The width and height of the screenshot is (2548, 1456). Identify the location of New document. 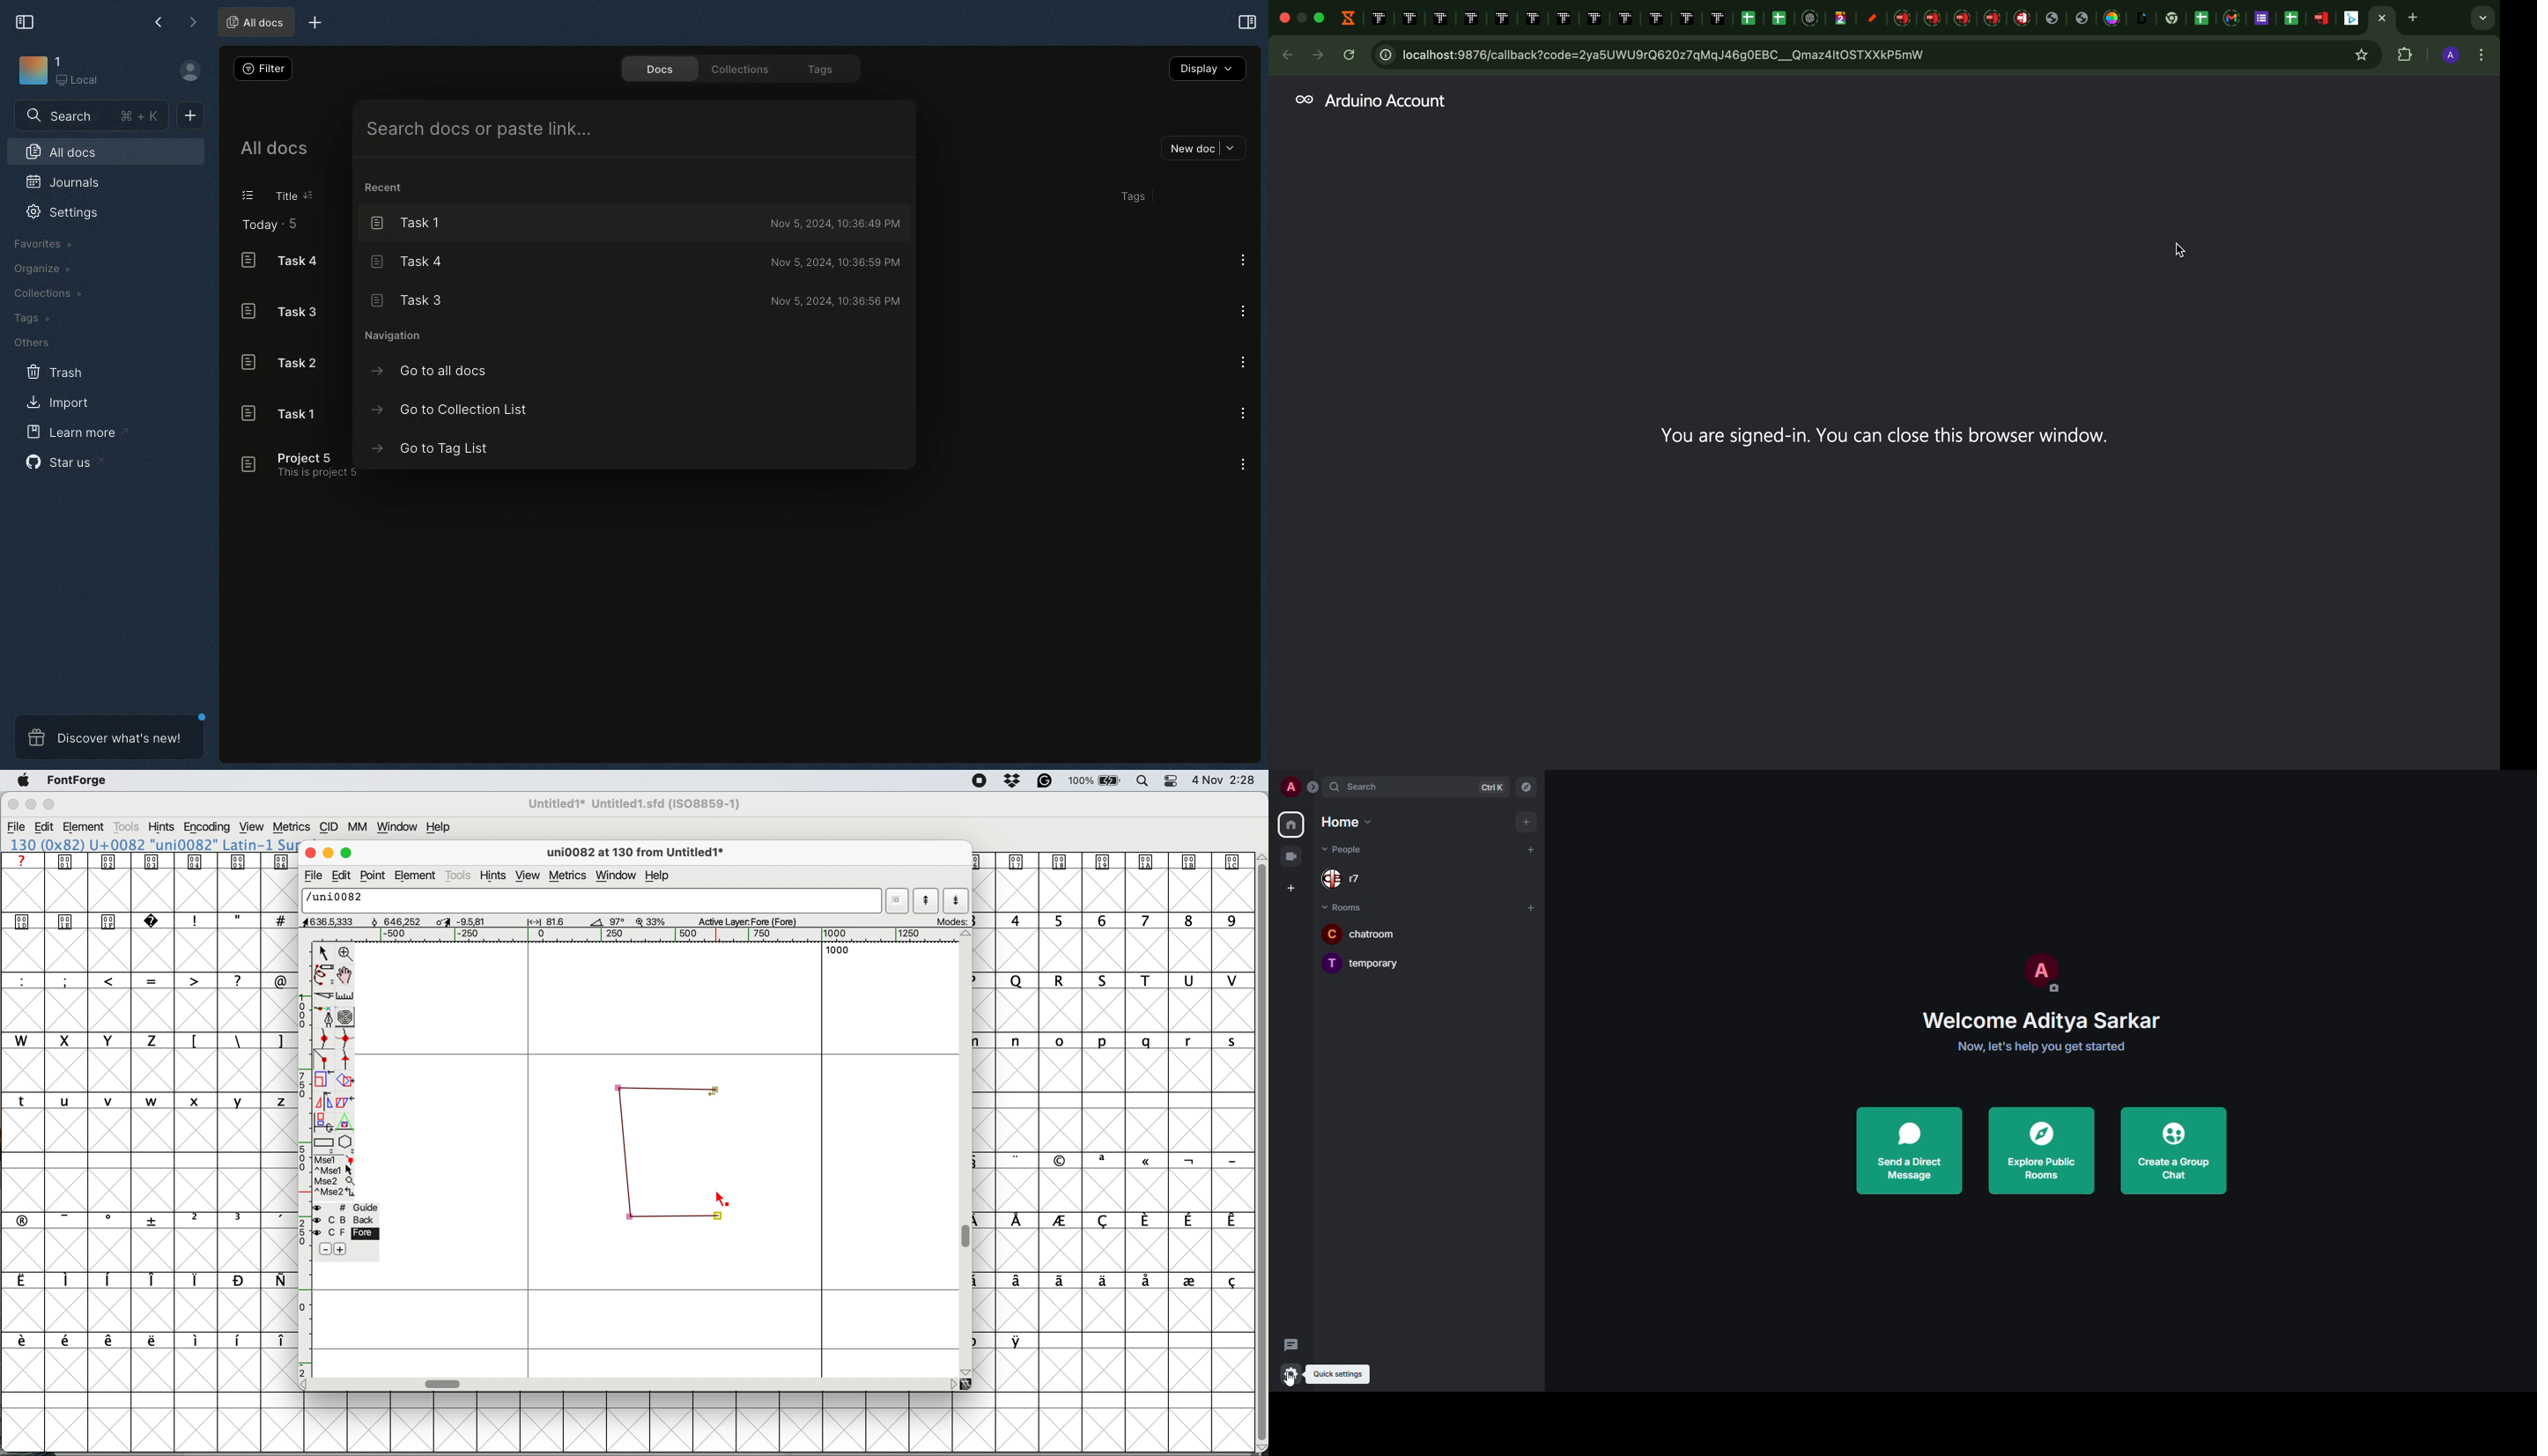
(187, 116).